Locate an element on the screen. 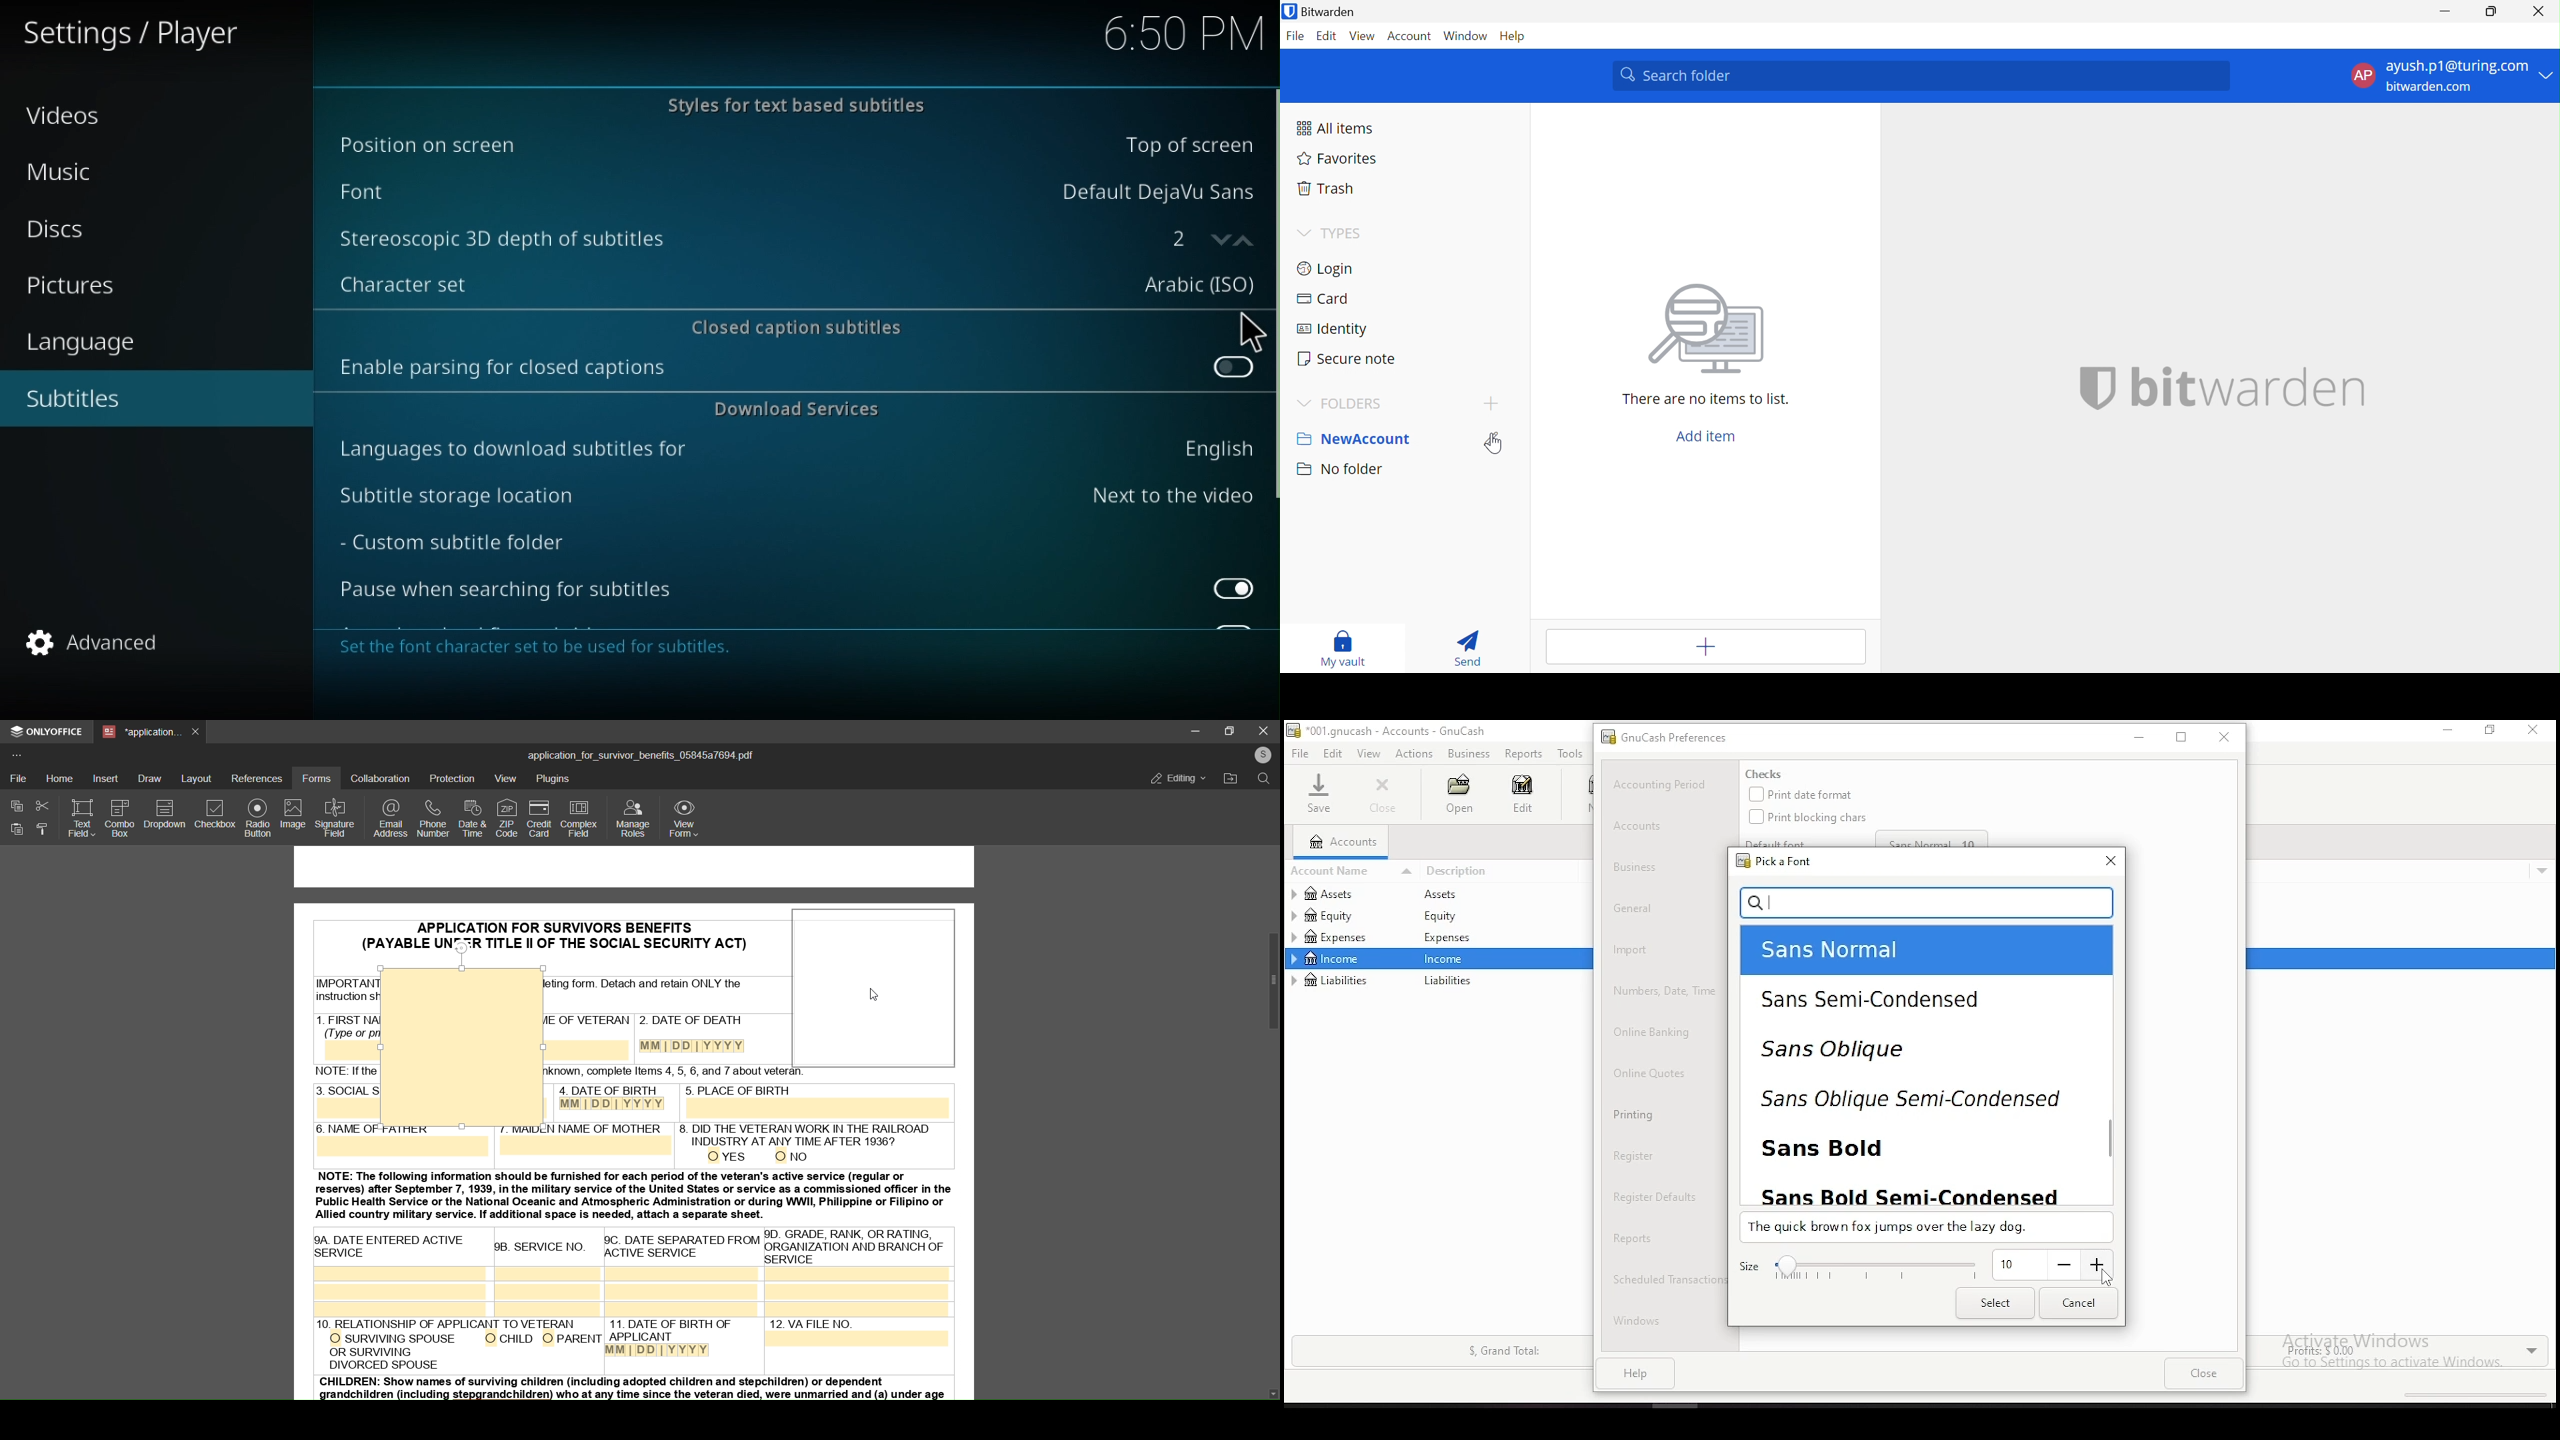 The height and width of the screenshot is (1456, 2576). insert is located at coordinates (107, 779).